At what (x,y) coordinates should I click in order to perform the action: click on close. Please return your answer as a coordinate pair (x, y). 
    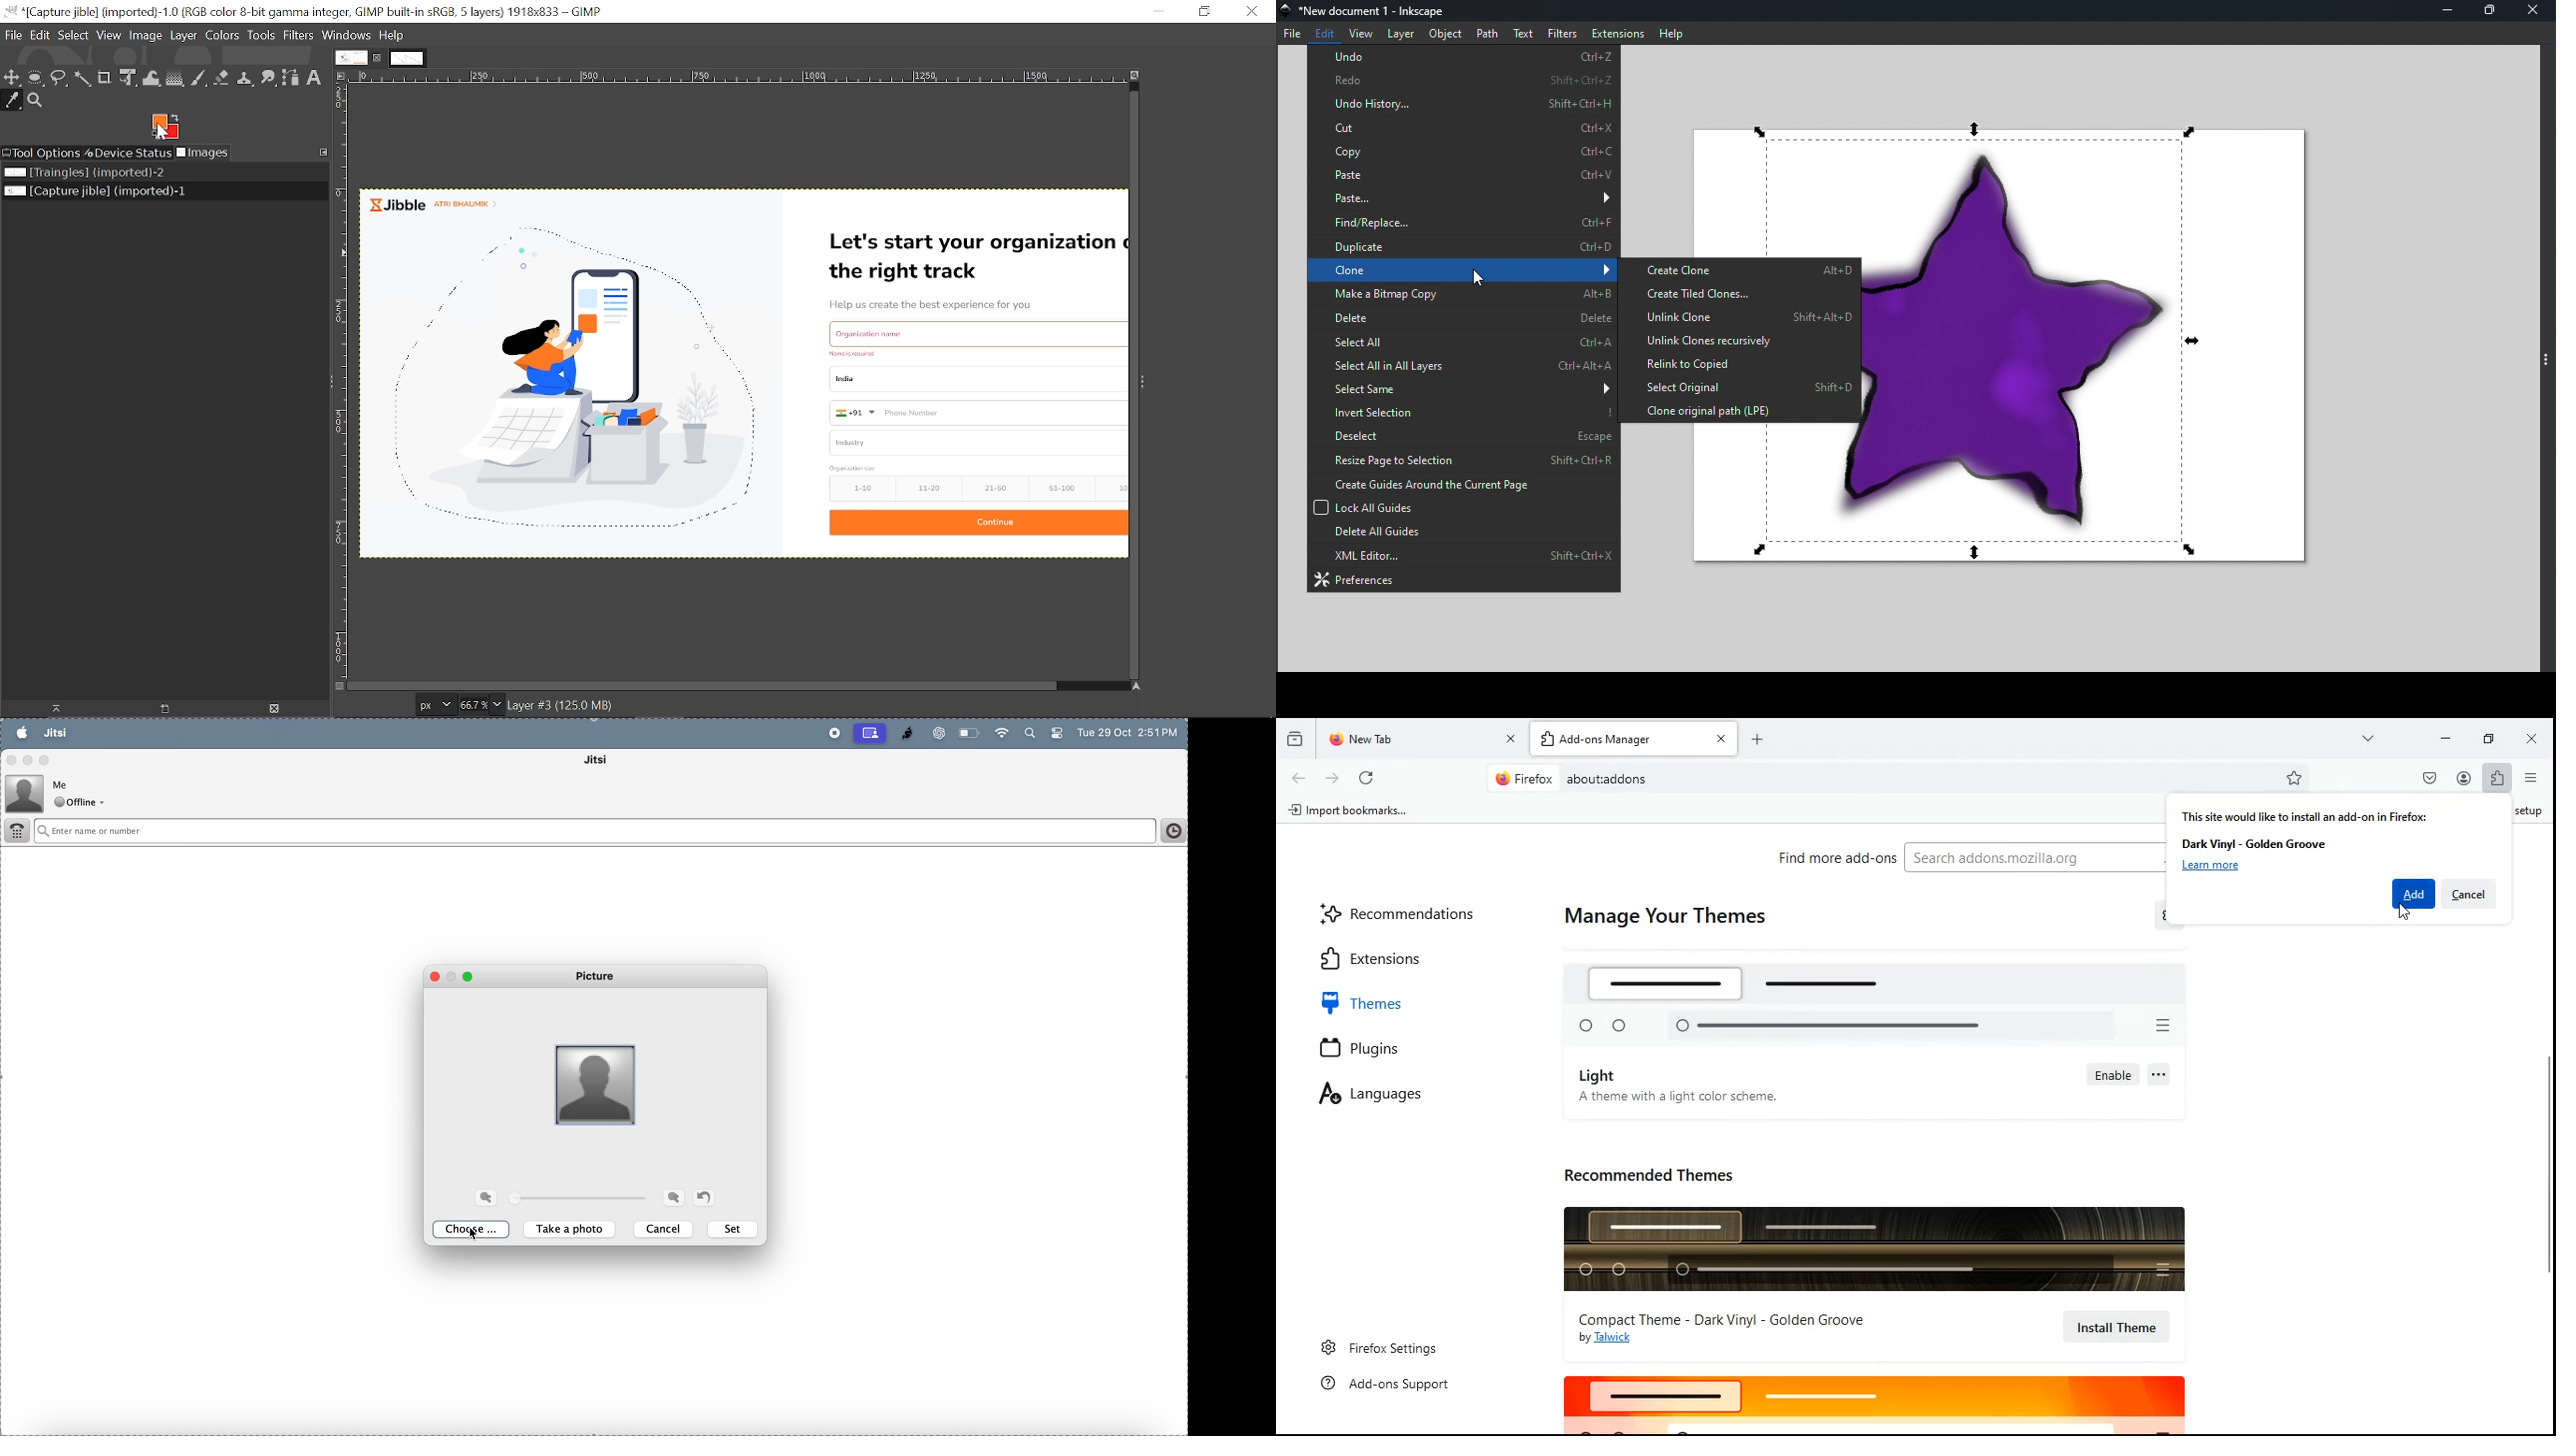
    Looking at the image, I should click on (2534, 737).